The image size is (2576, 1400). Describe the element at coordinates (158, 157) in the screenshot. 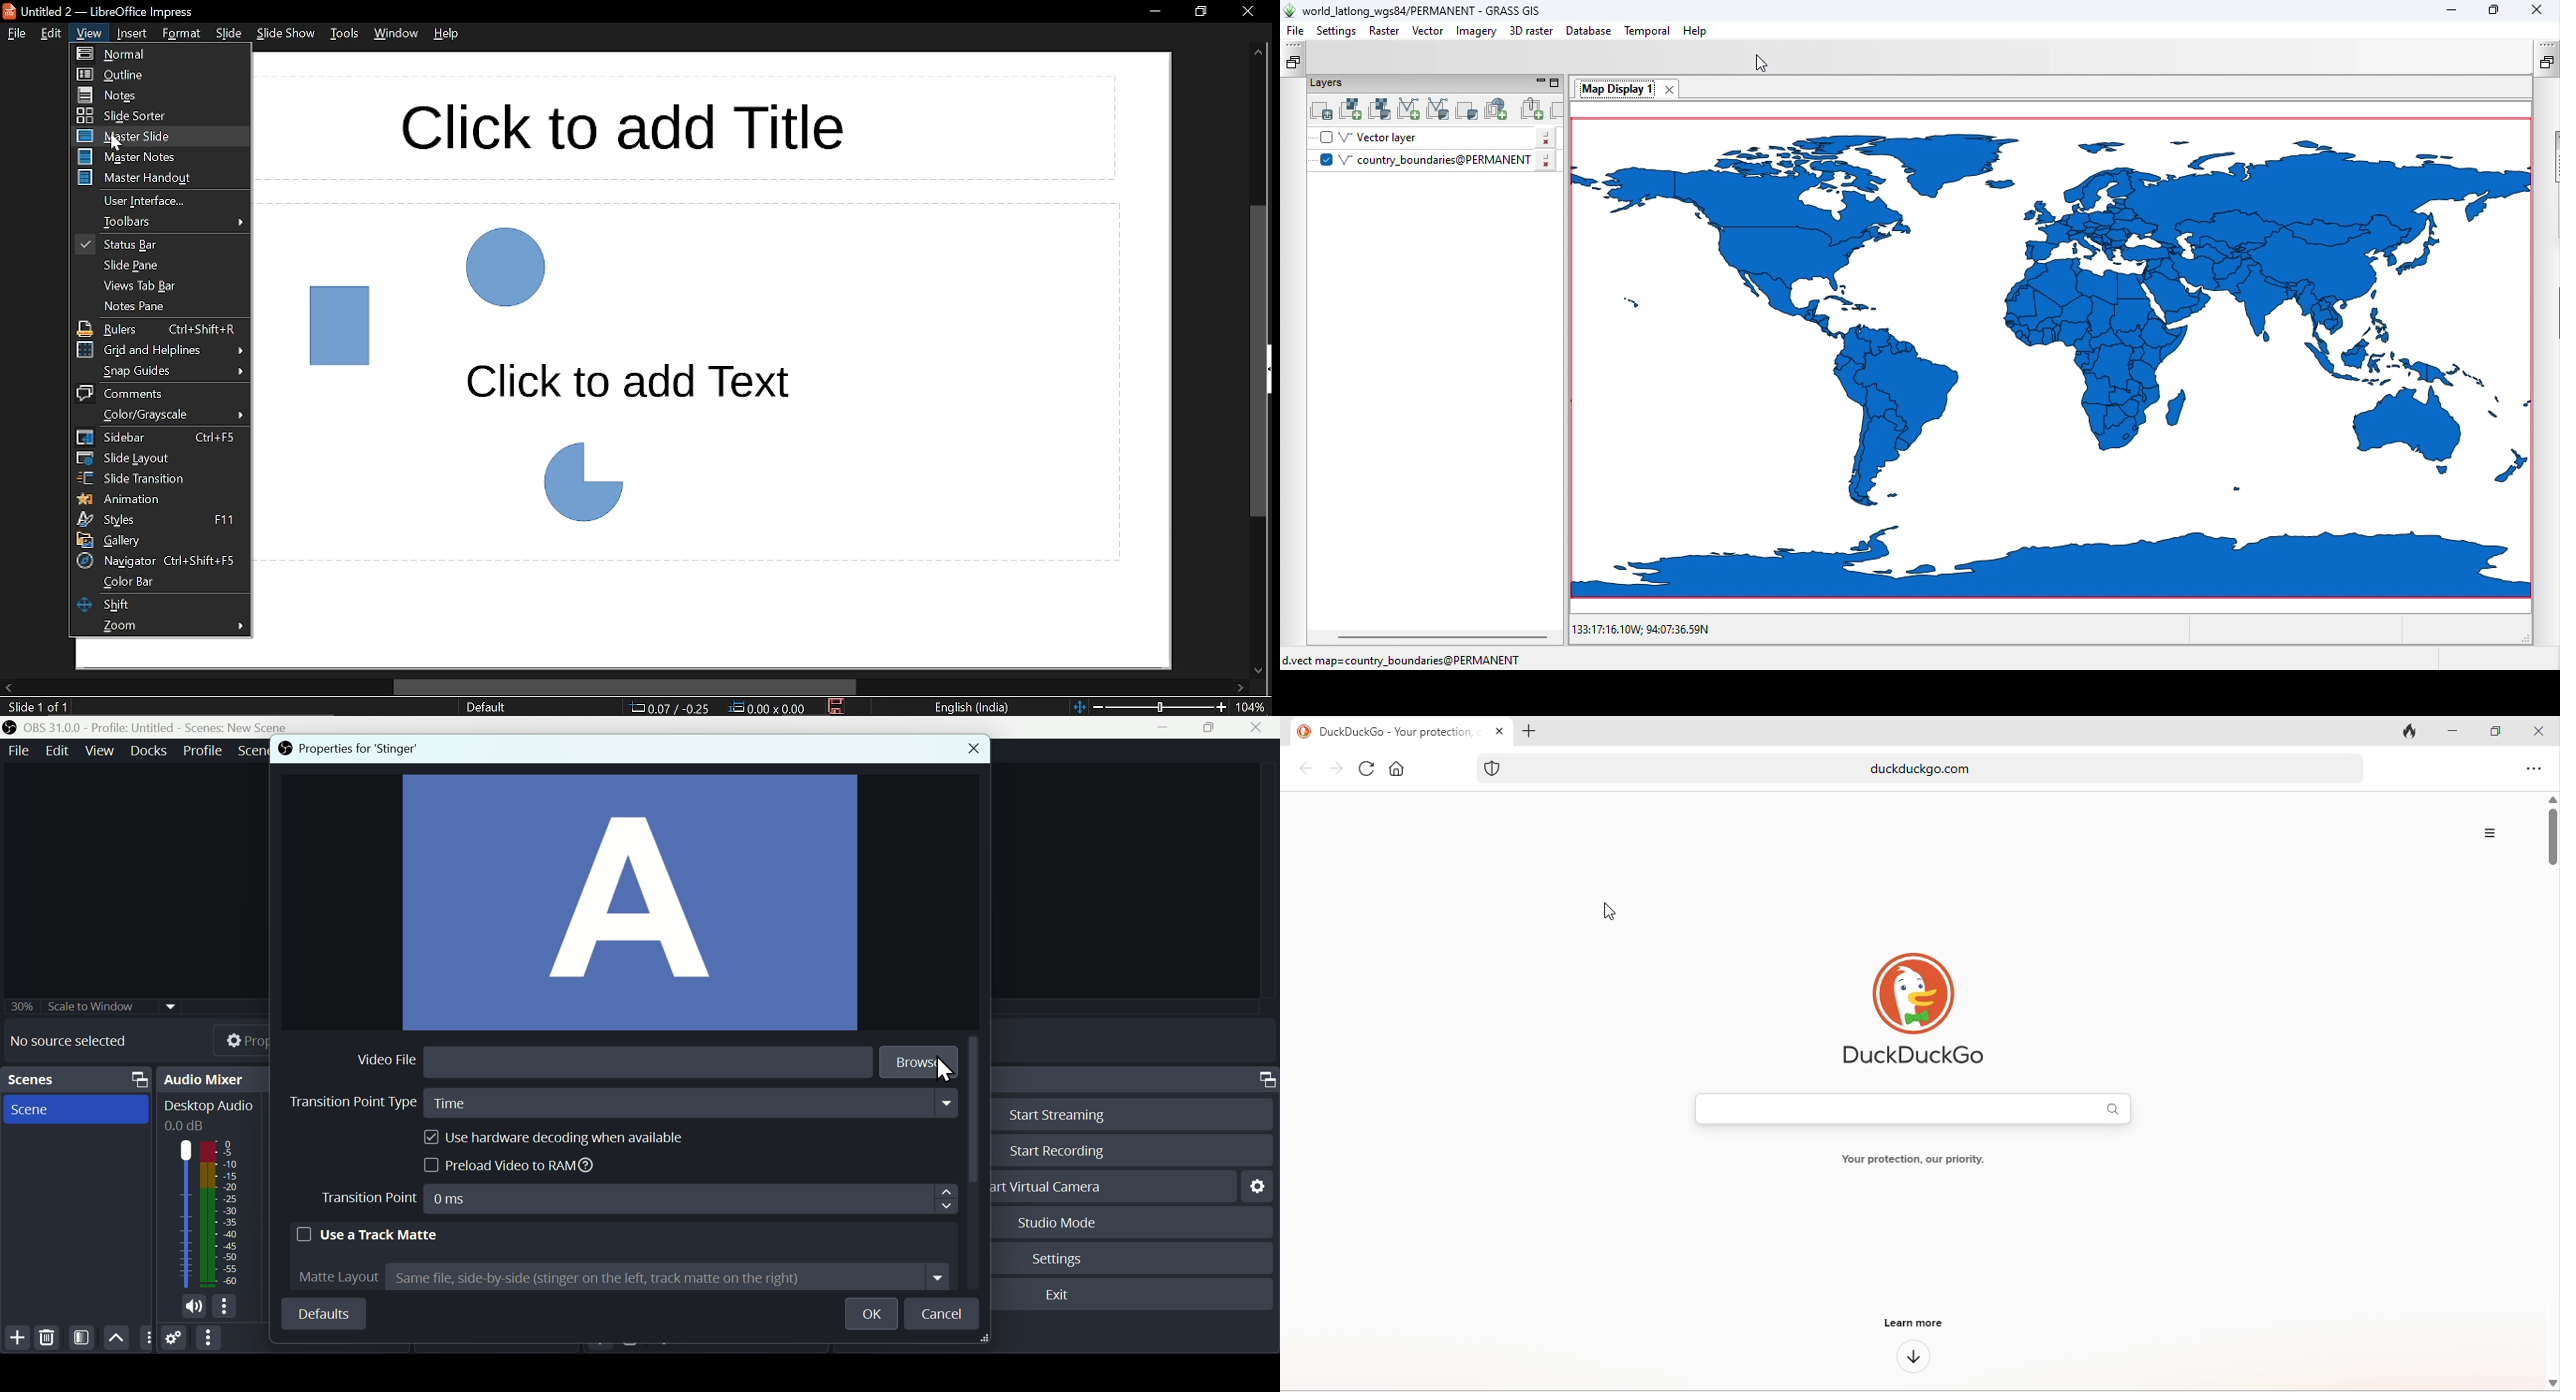

I see `Master notes` at that location.